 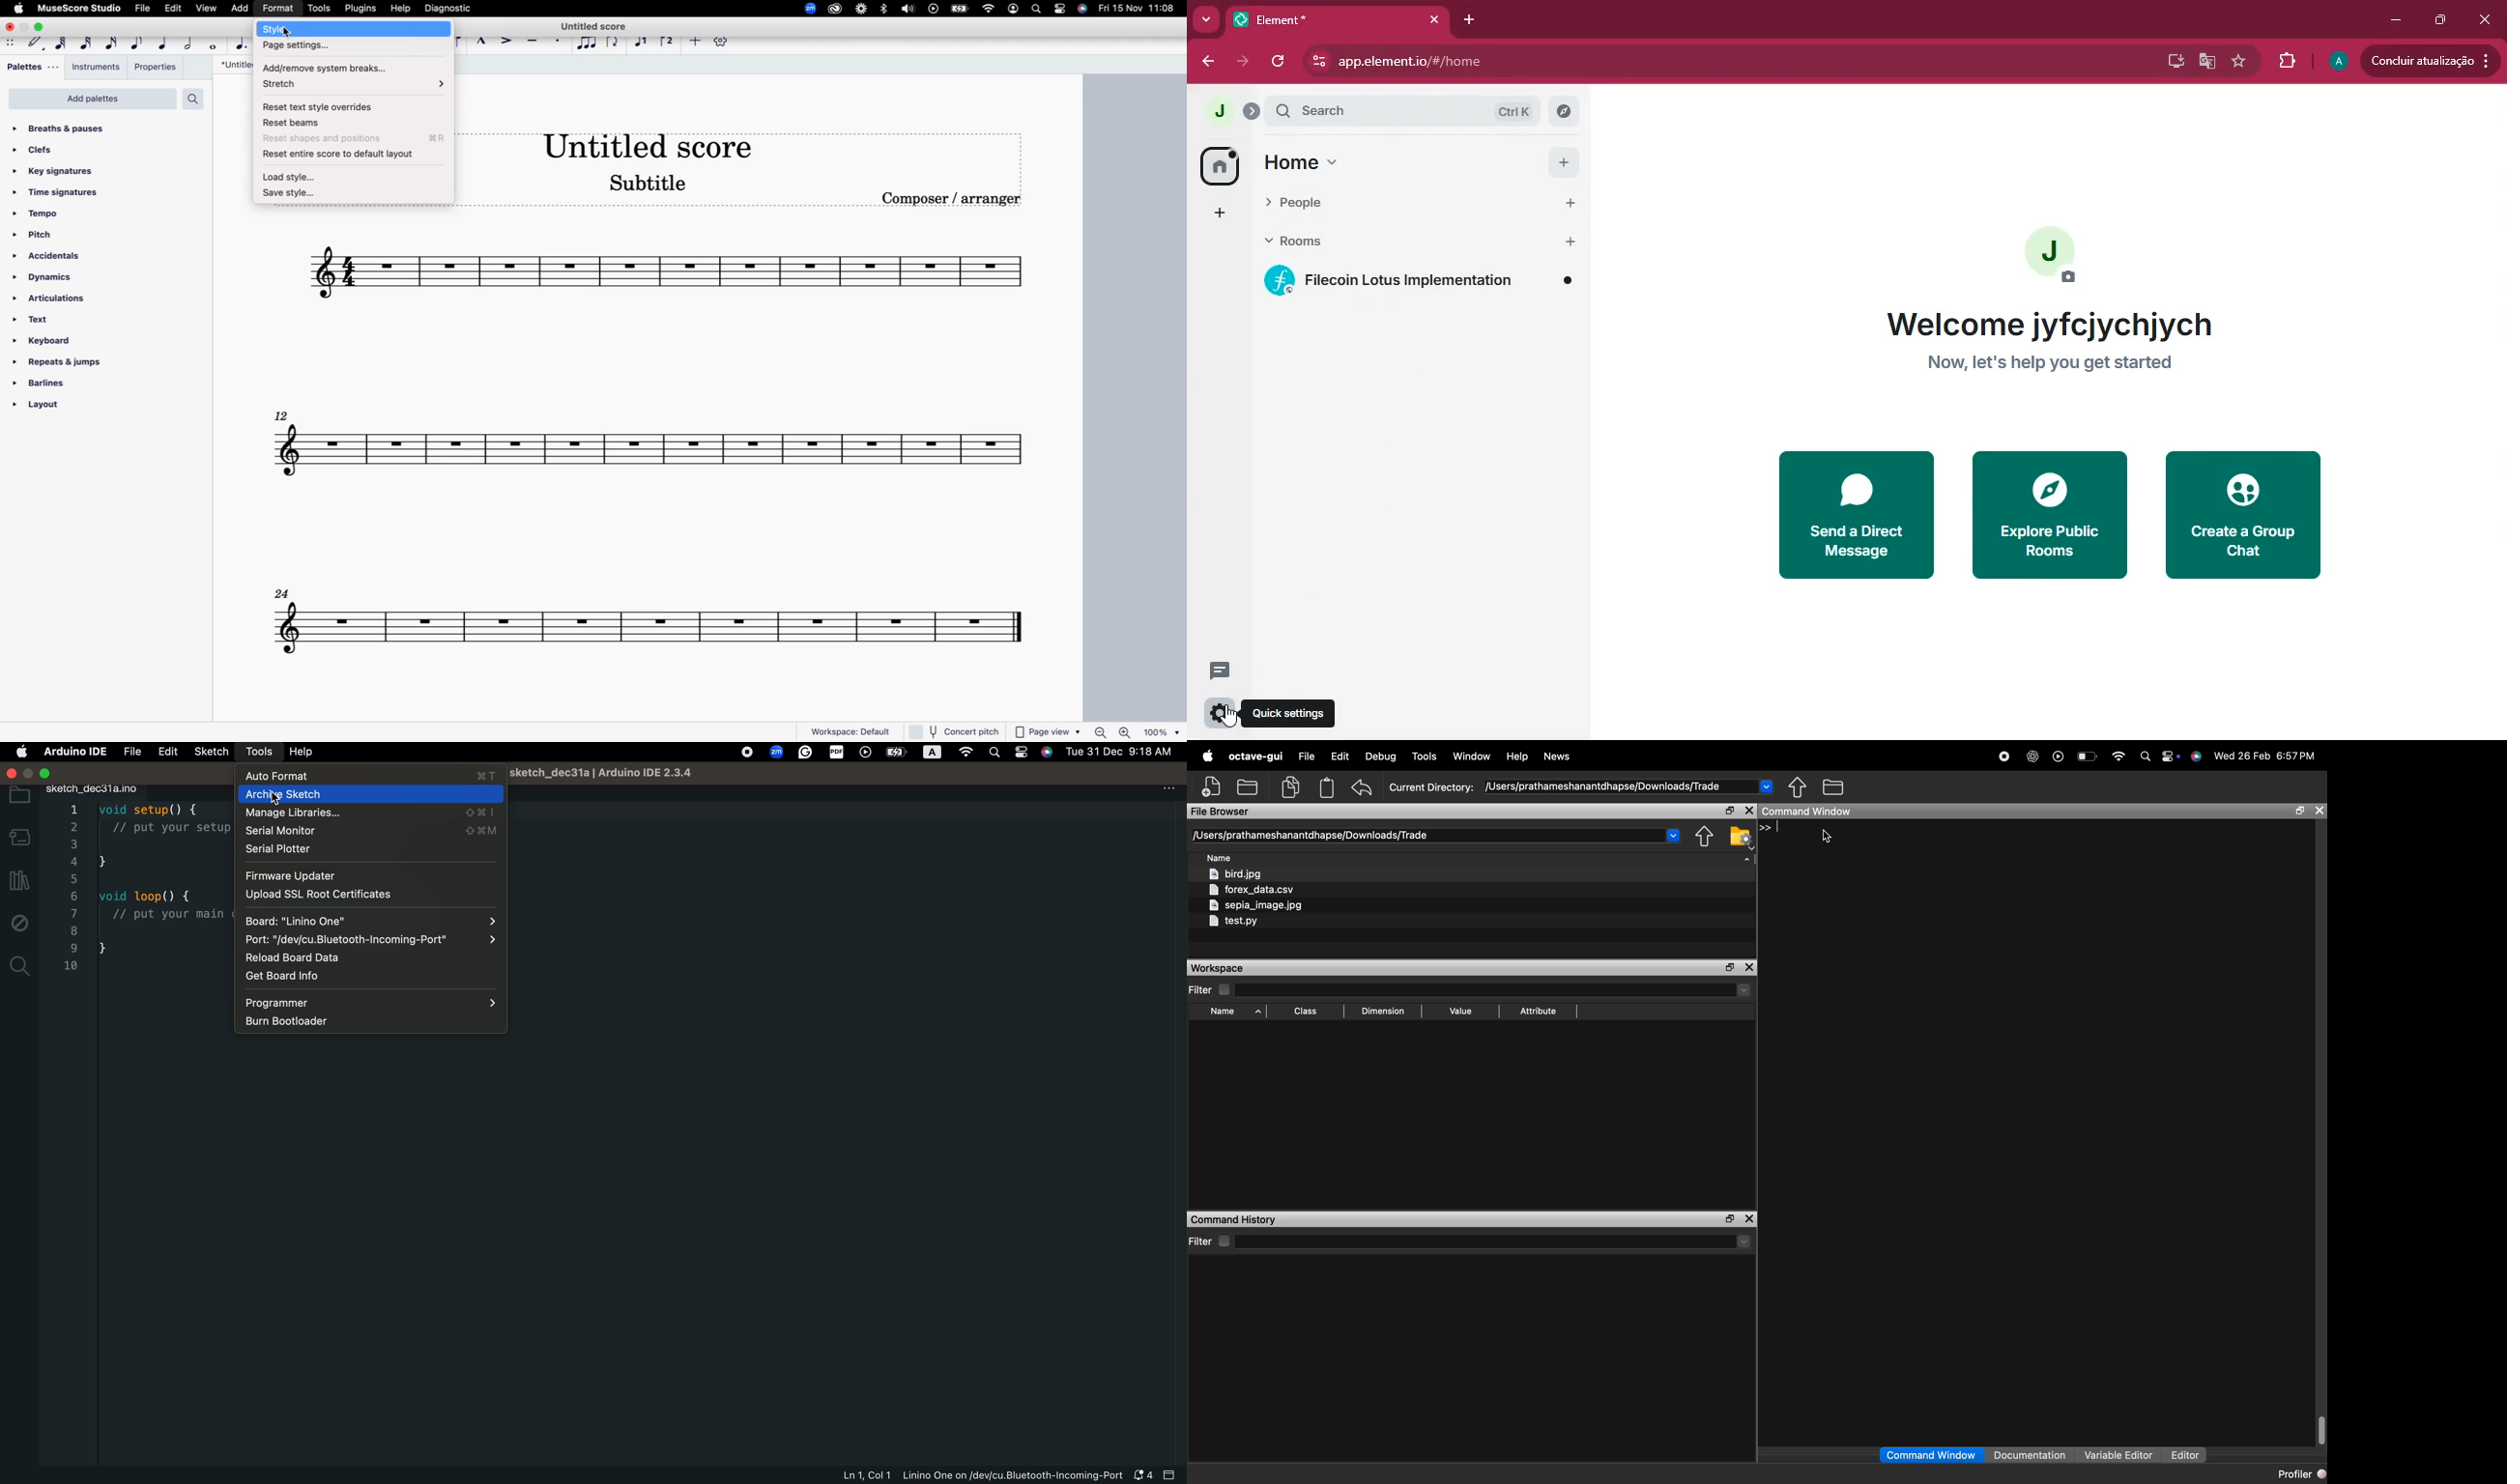 I want to click on battery, so click(x=2091, y=758).